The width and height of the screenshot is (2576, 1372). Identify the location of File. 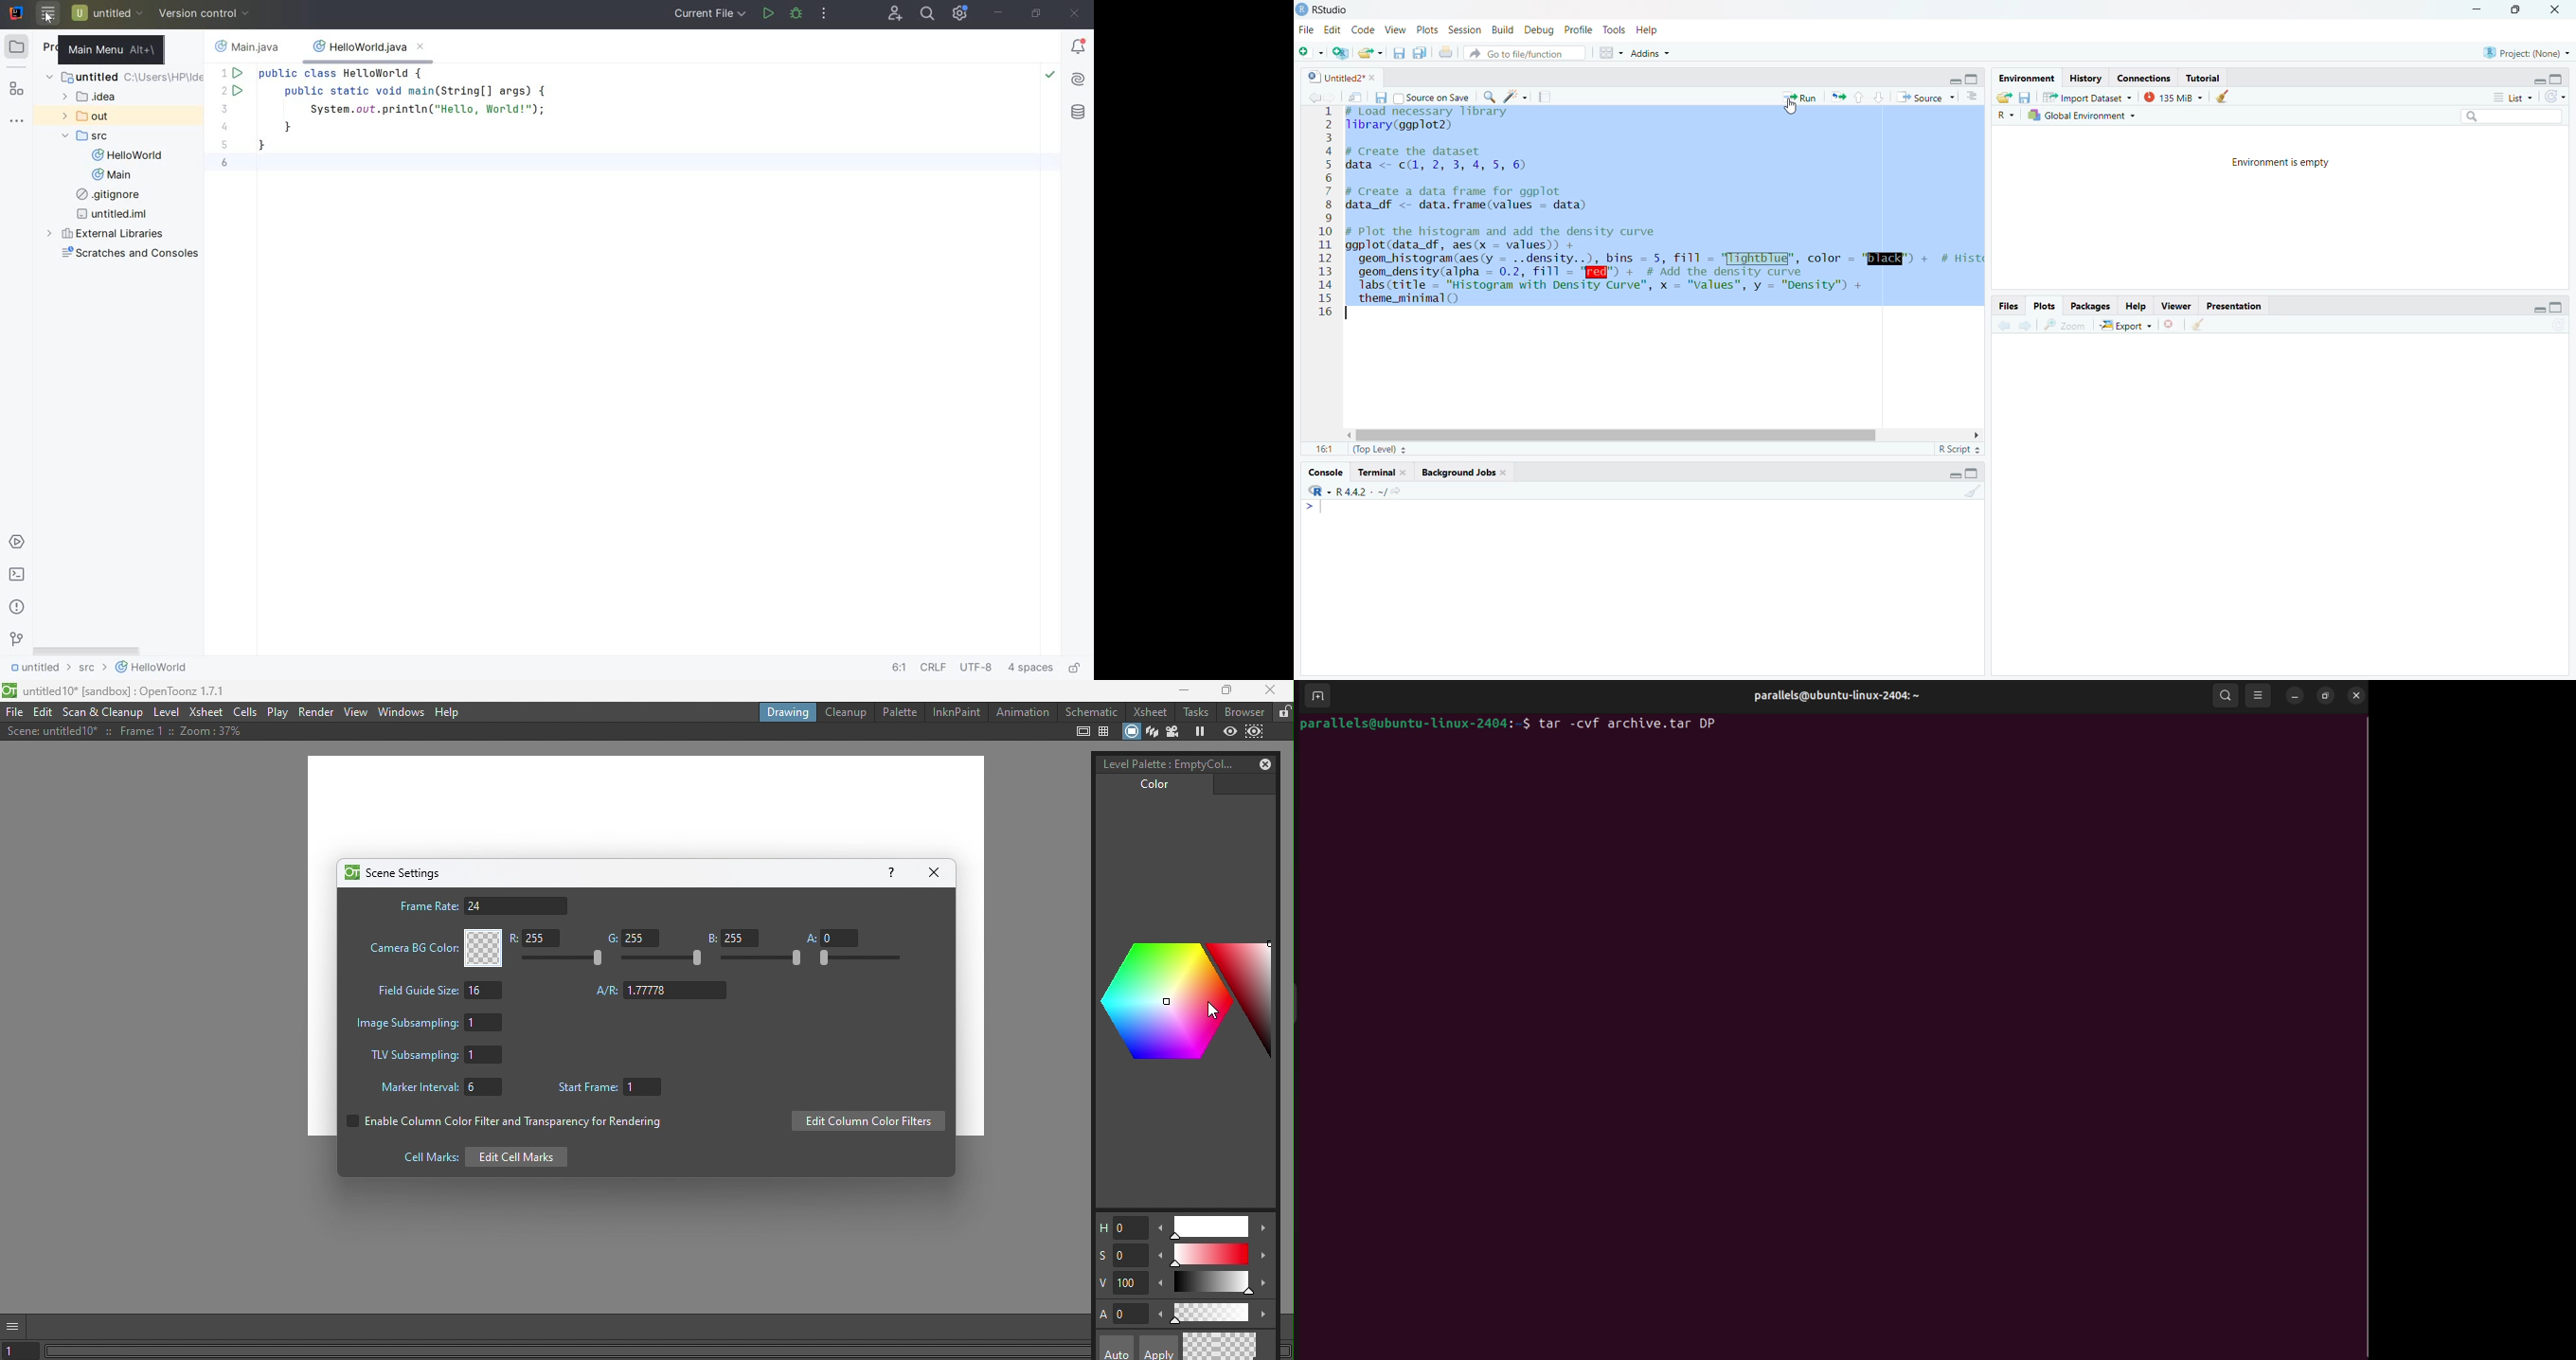
(1306, 28).